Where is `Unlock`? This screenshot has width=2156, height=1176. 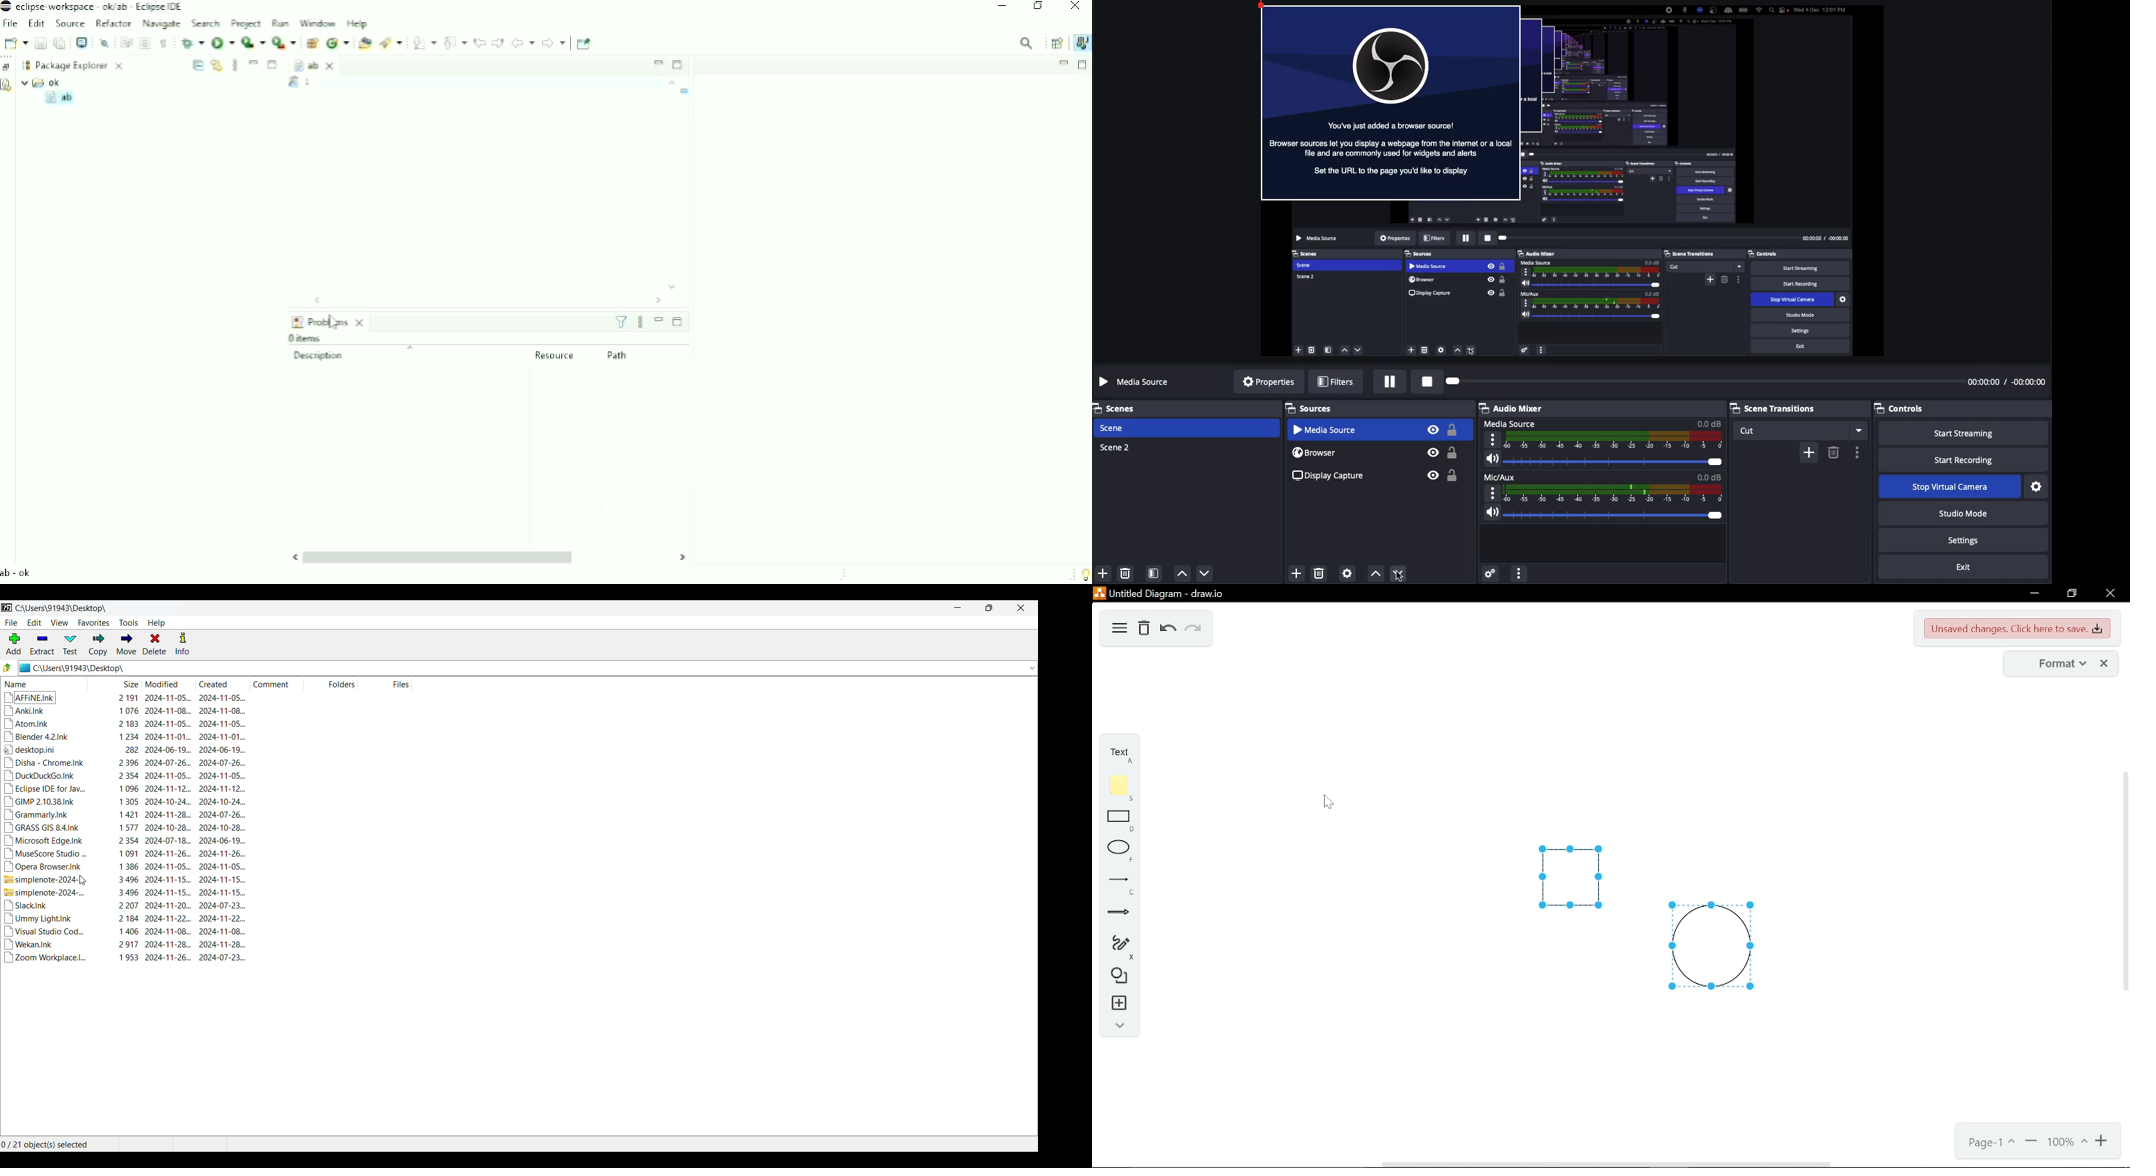 Unlock is located at coordinates (1455, 453).